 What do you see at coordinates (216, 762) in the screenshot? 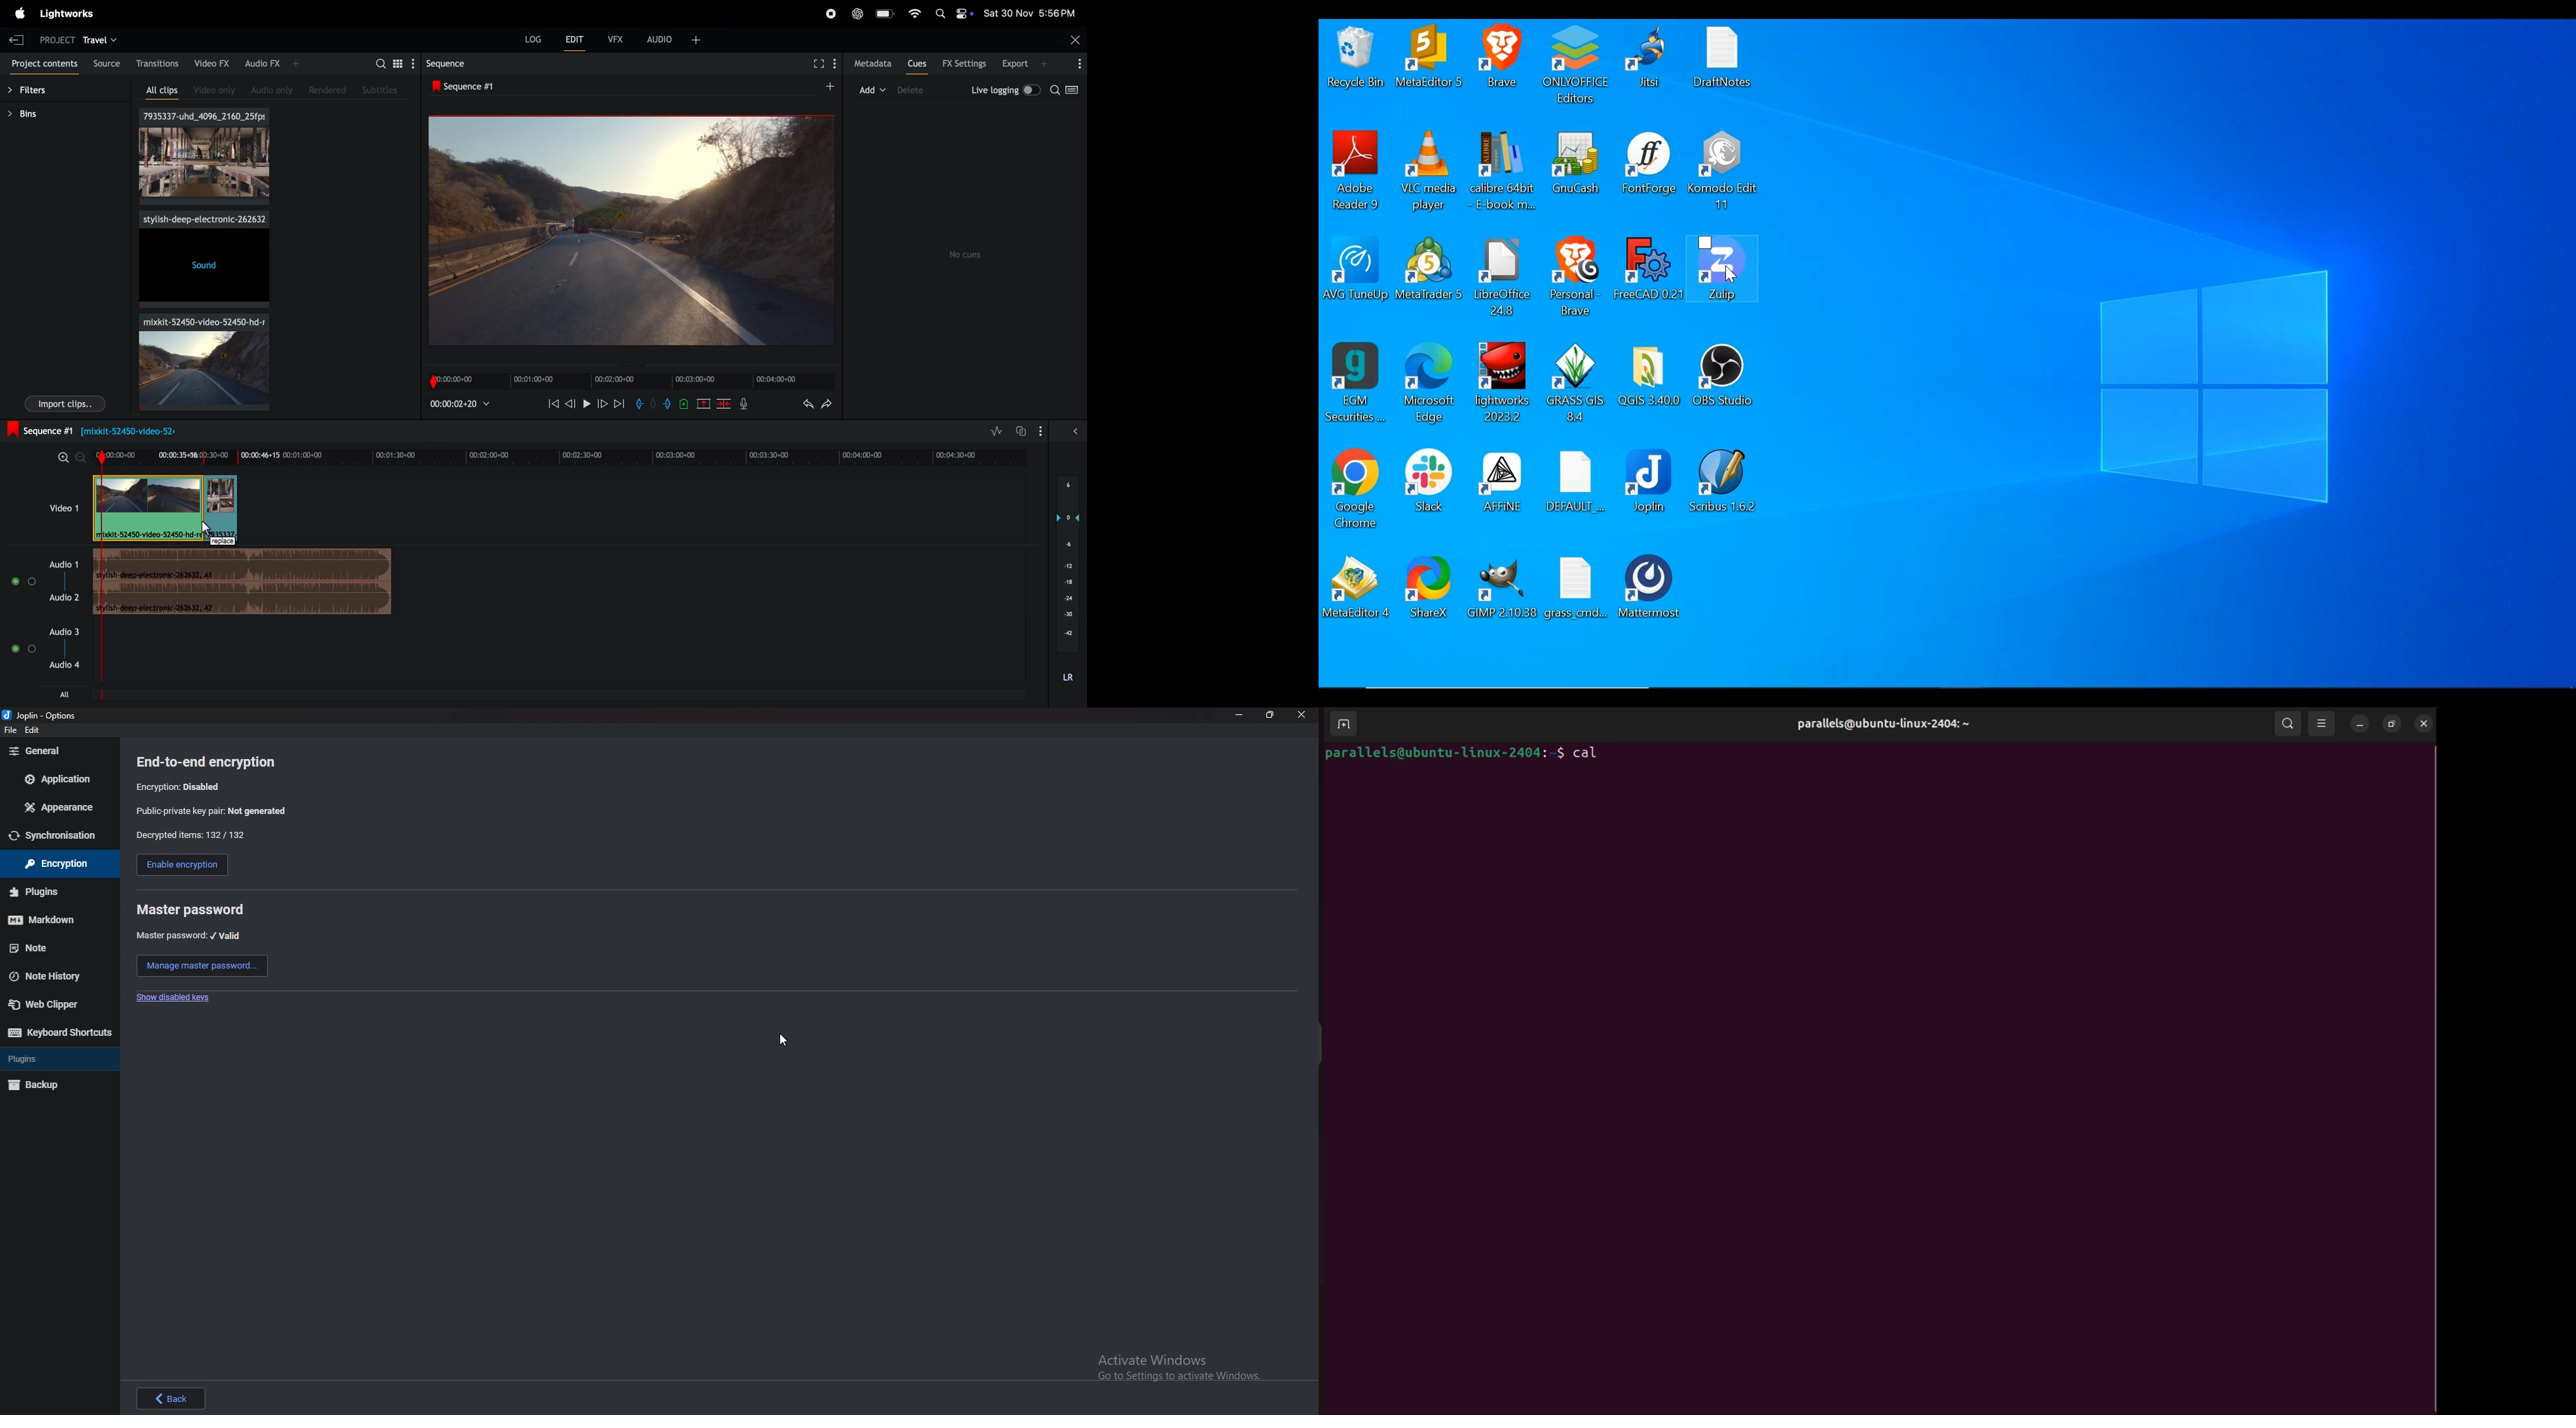
I see `end to end encryption` at bounding box center [216, 762].